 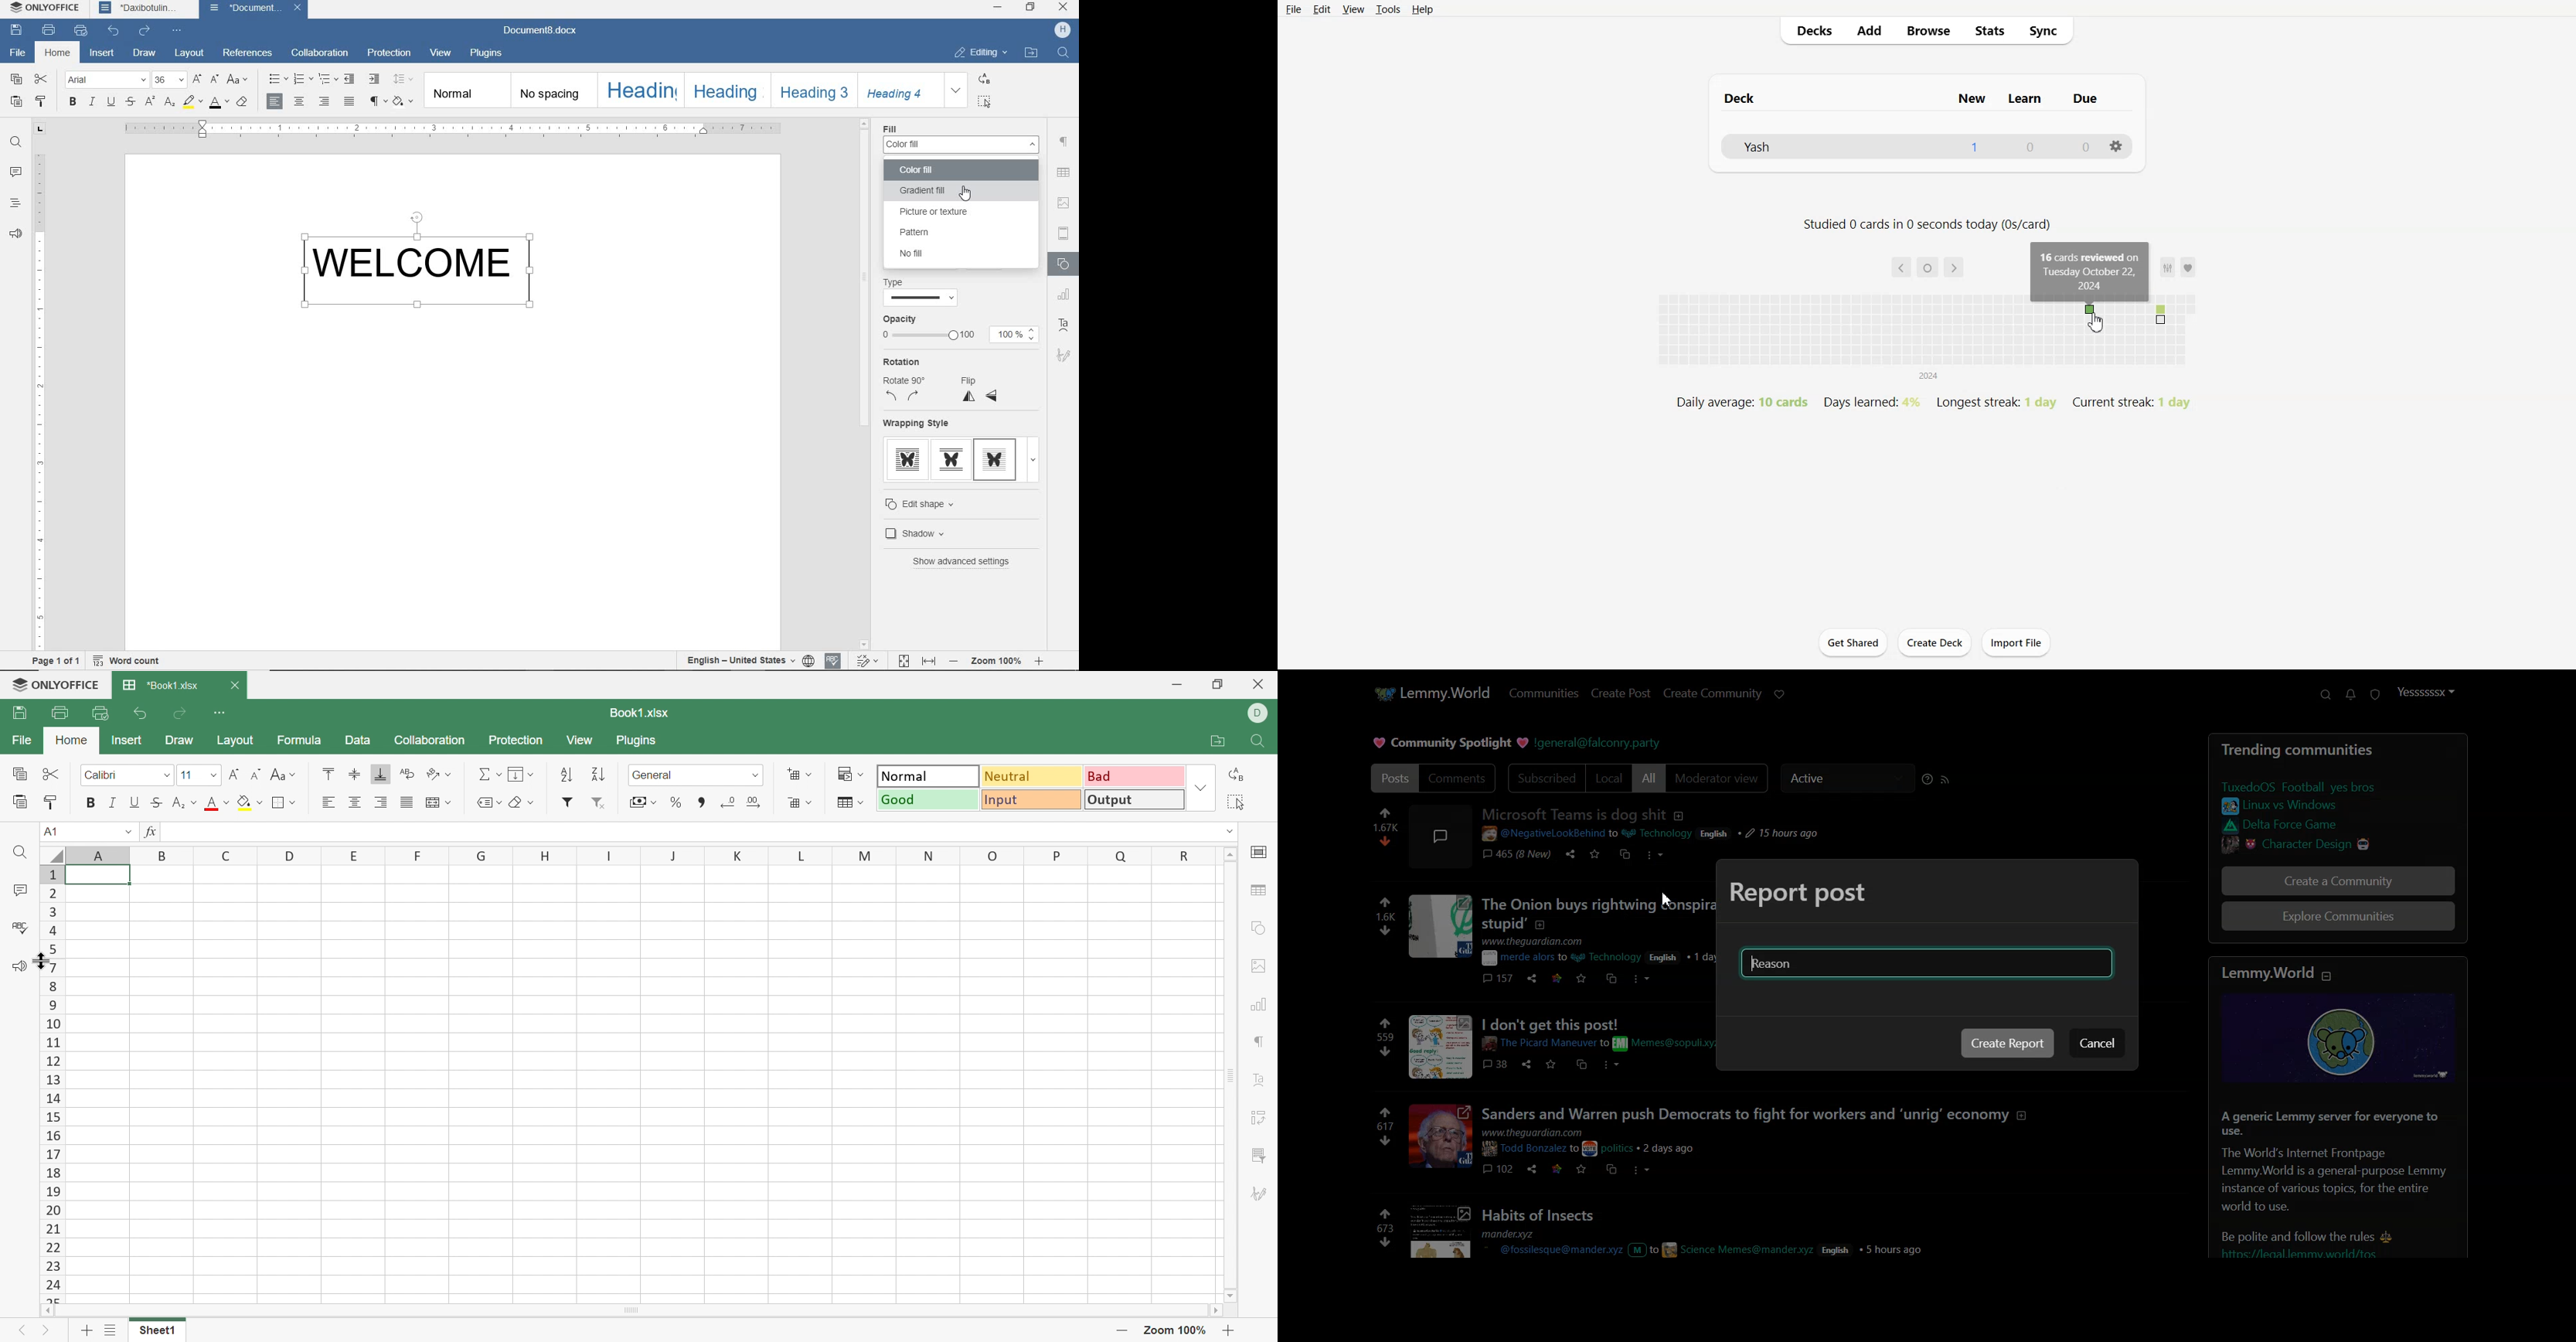 What do you see at coordinates (102, 54) in the screenshot?
I see `INSERT` at bounding box center [102, 54].